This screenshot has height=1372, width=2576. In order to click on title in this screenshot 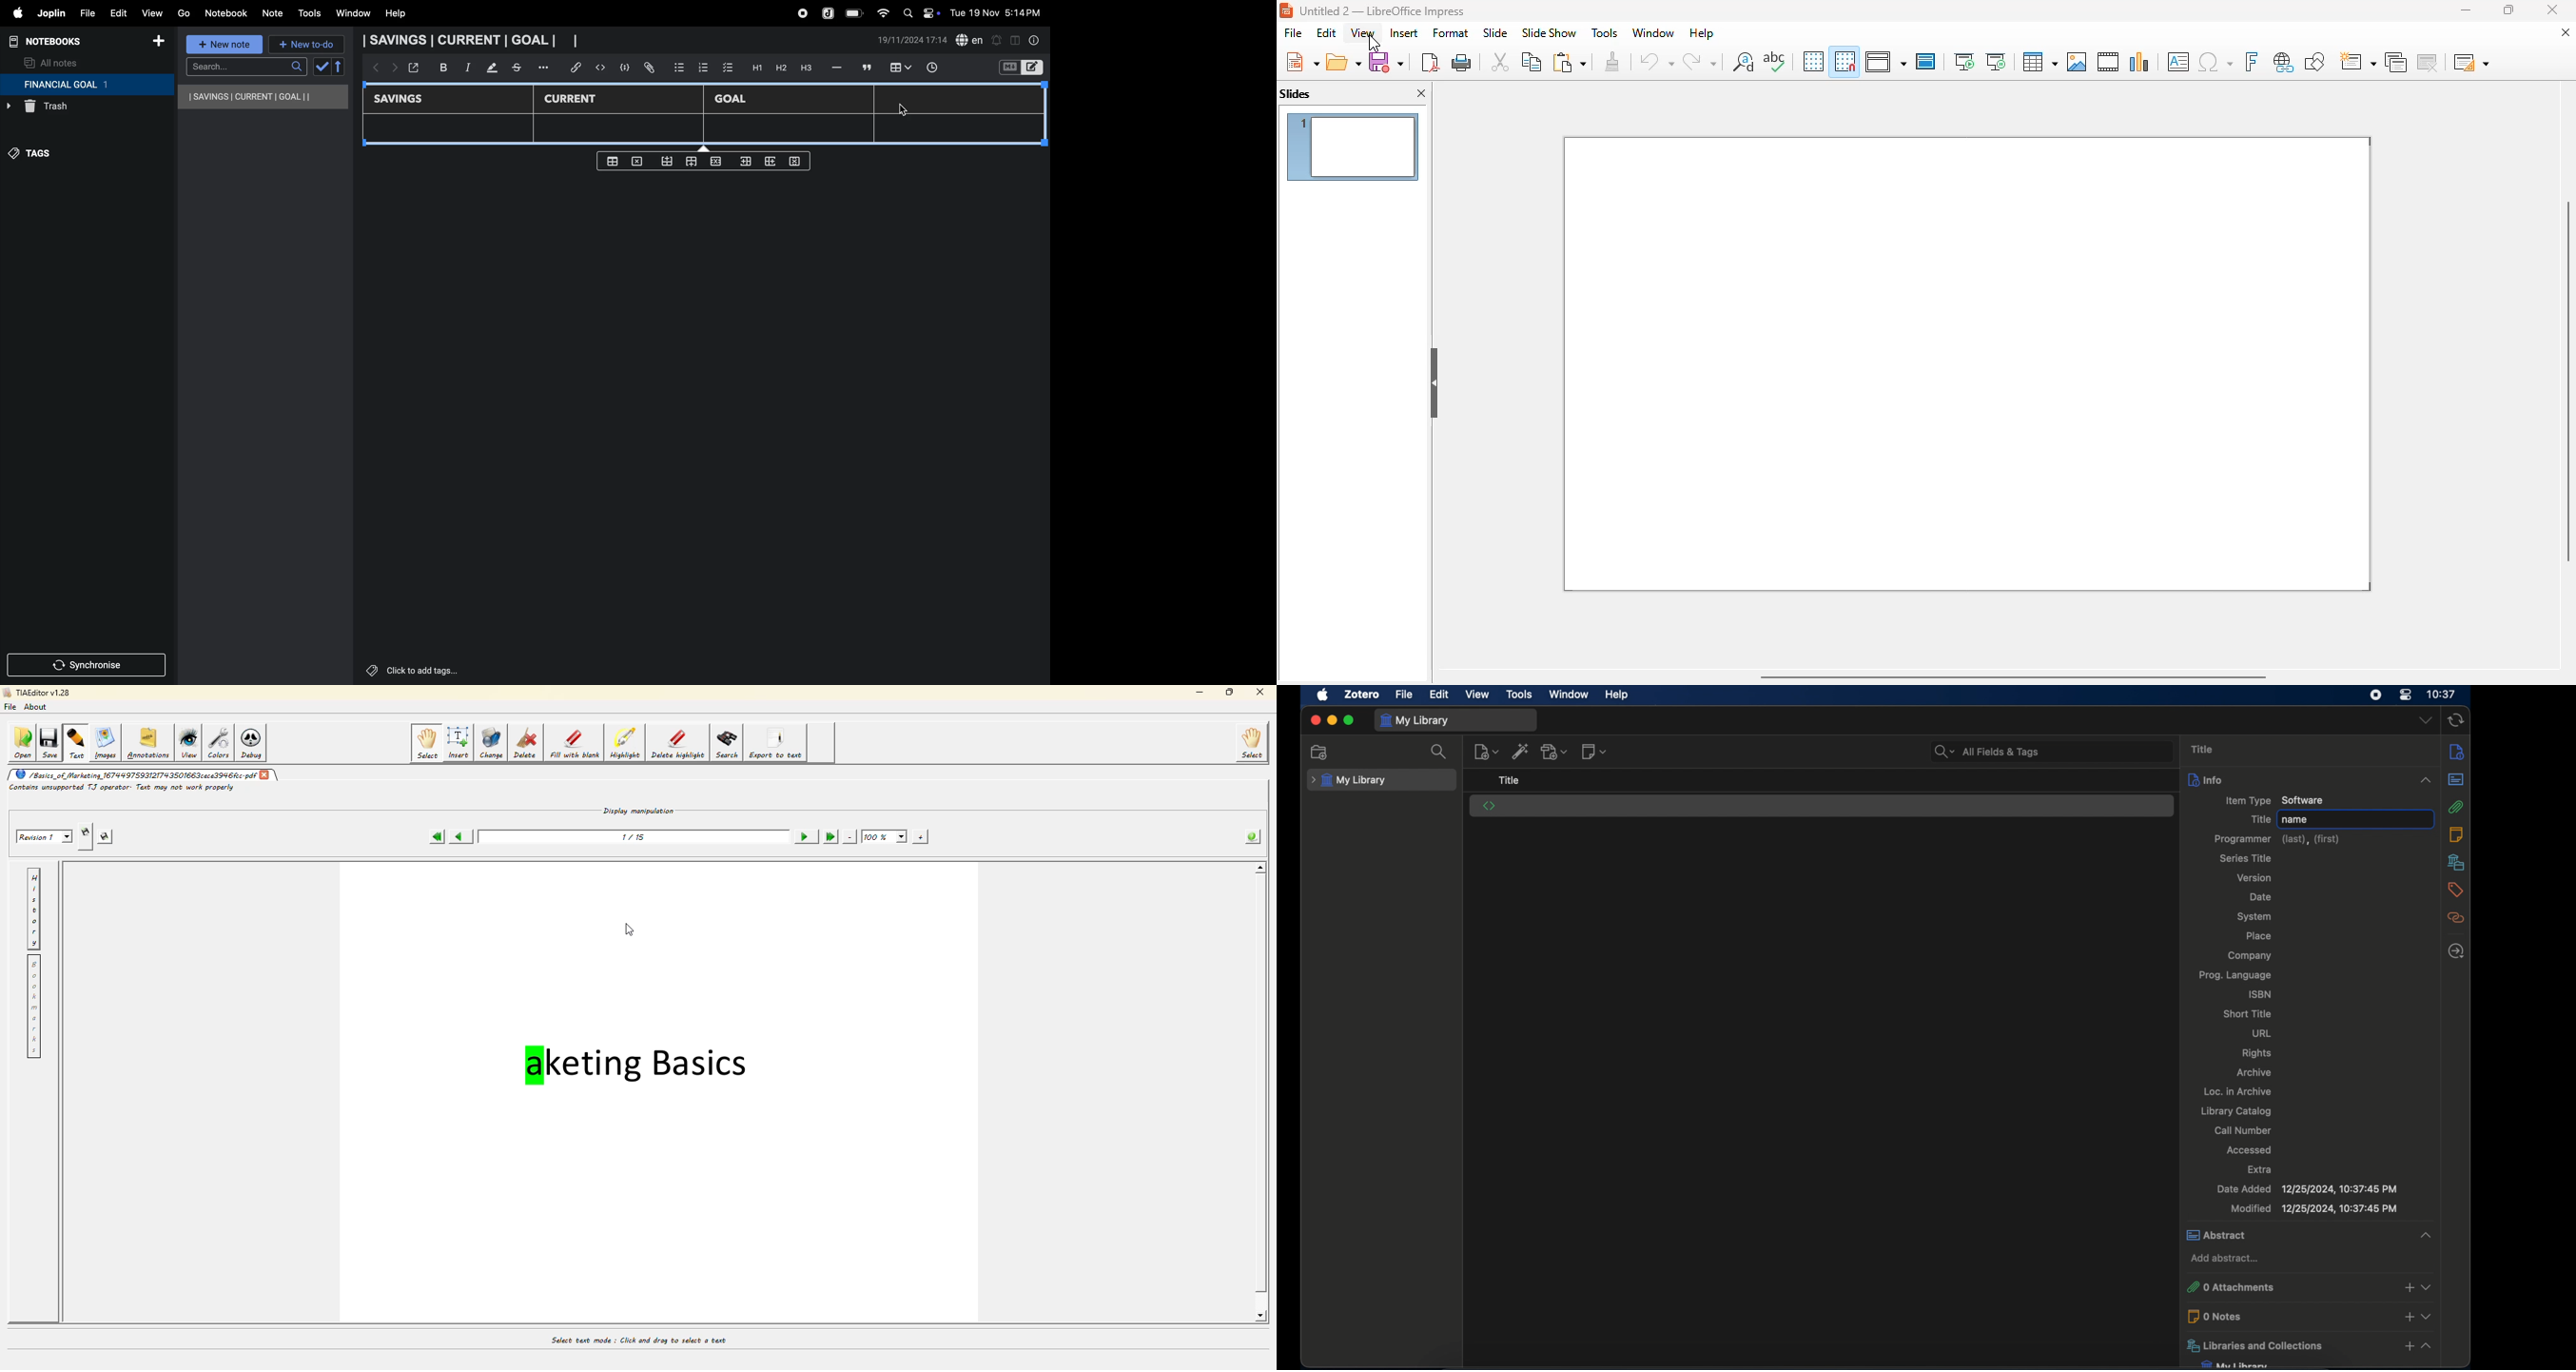, I will do `click(2202, 749)`.